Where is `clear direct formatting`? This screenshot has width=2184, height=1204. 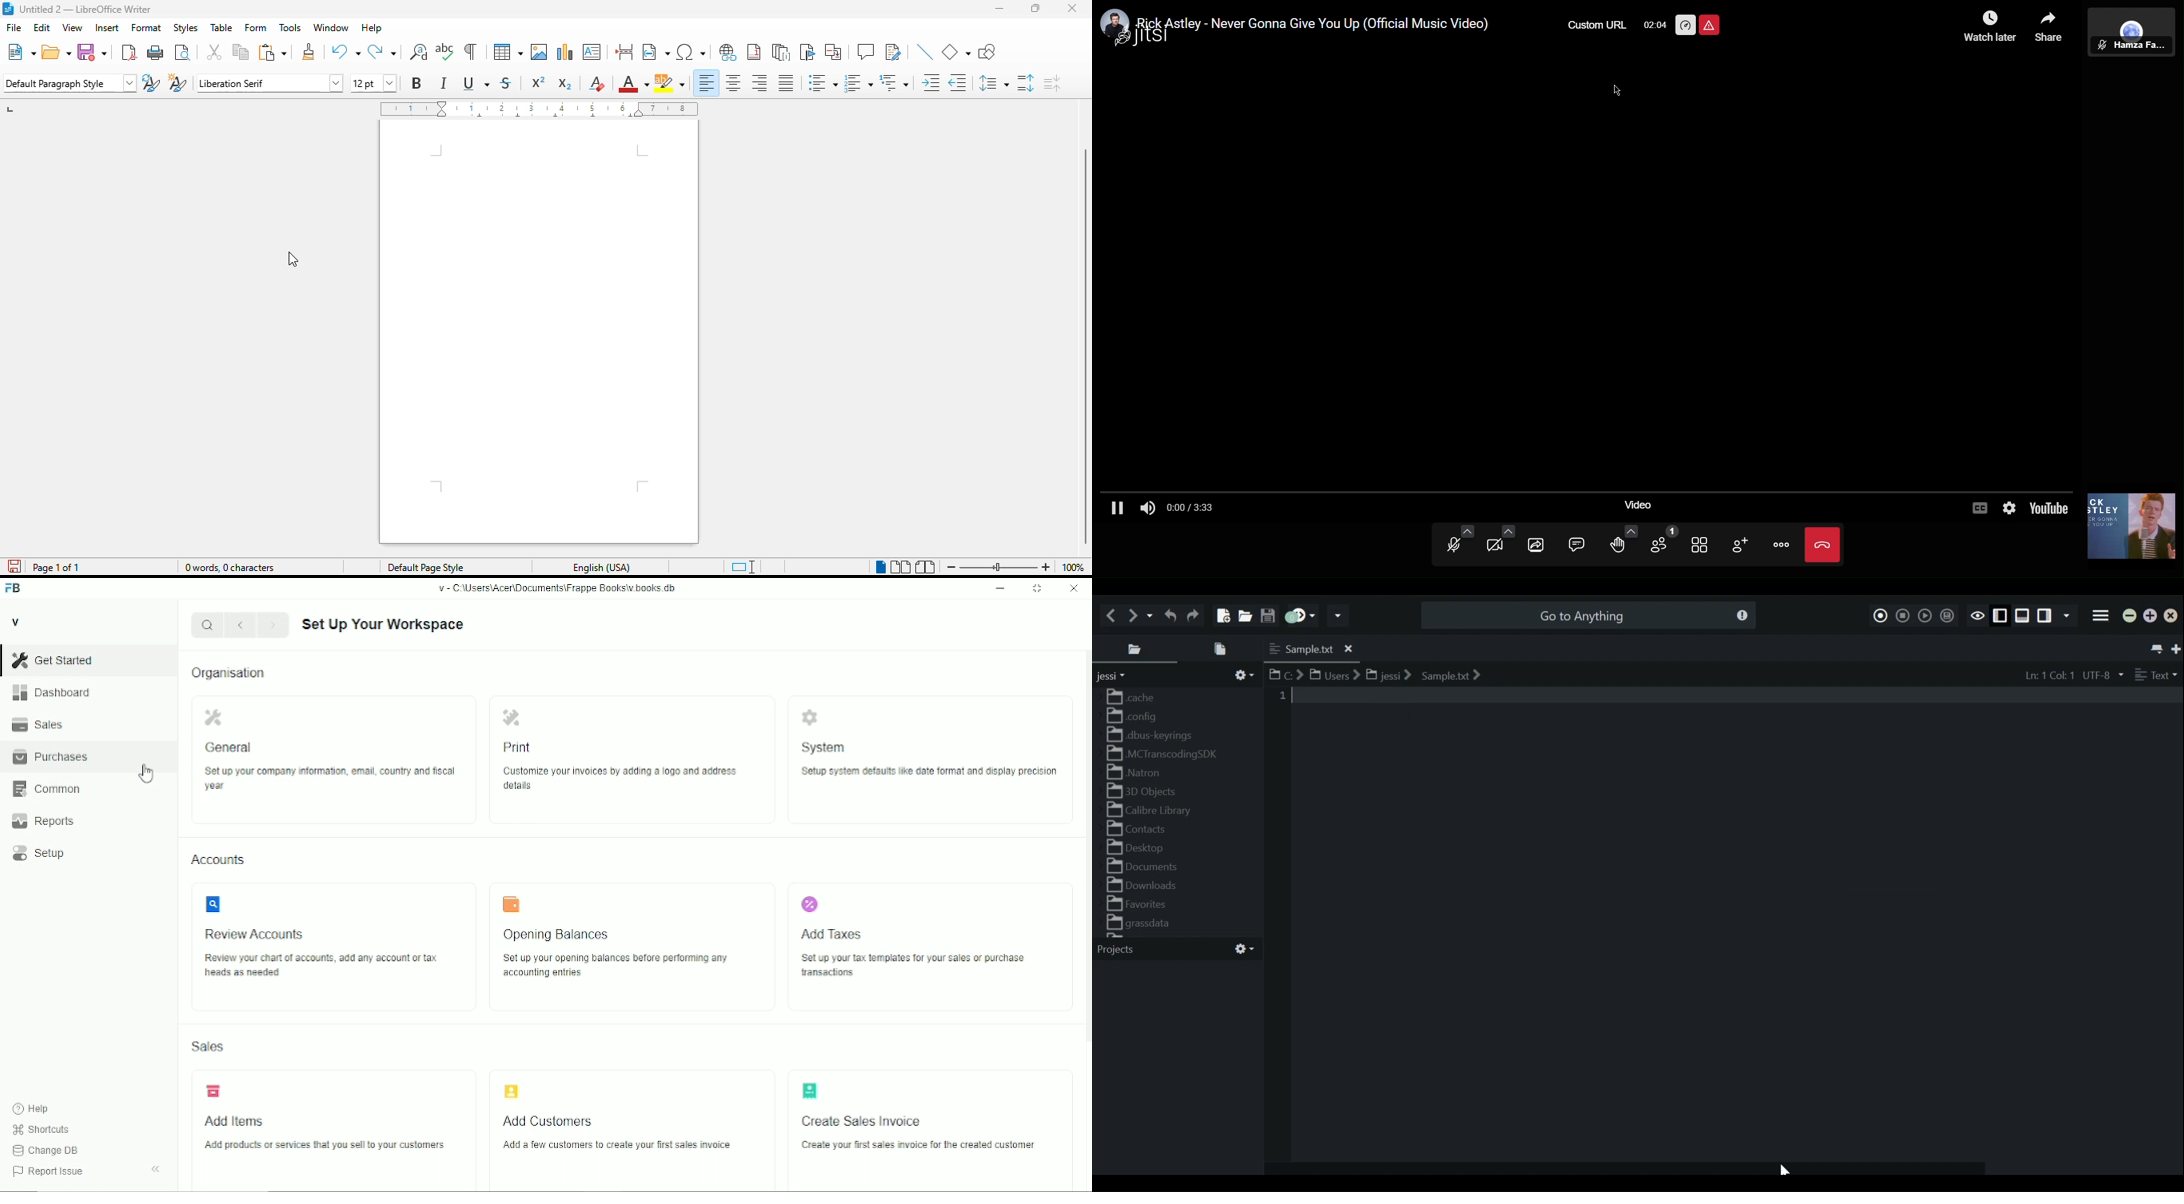
clear direct formatting is located at coordinates (597, 83).